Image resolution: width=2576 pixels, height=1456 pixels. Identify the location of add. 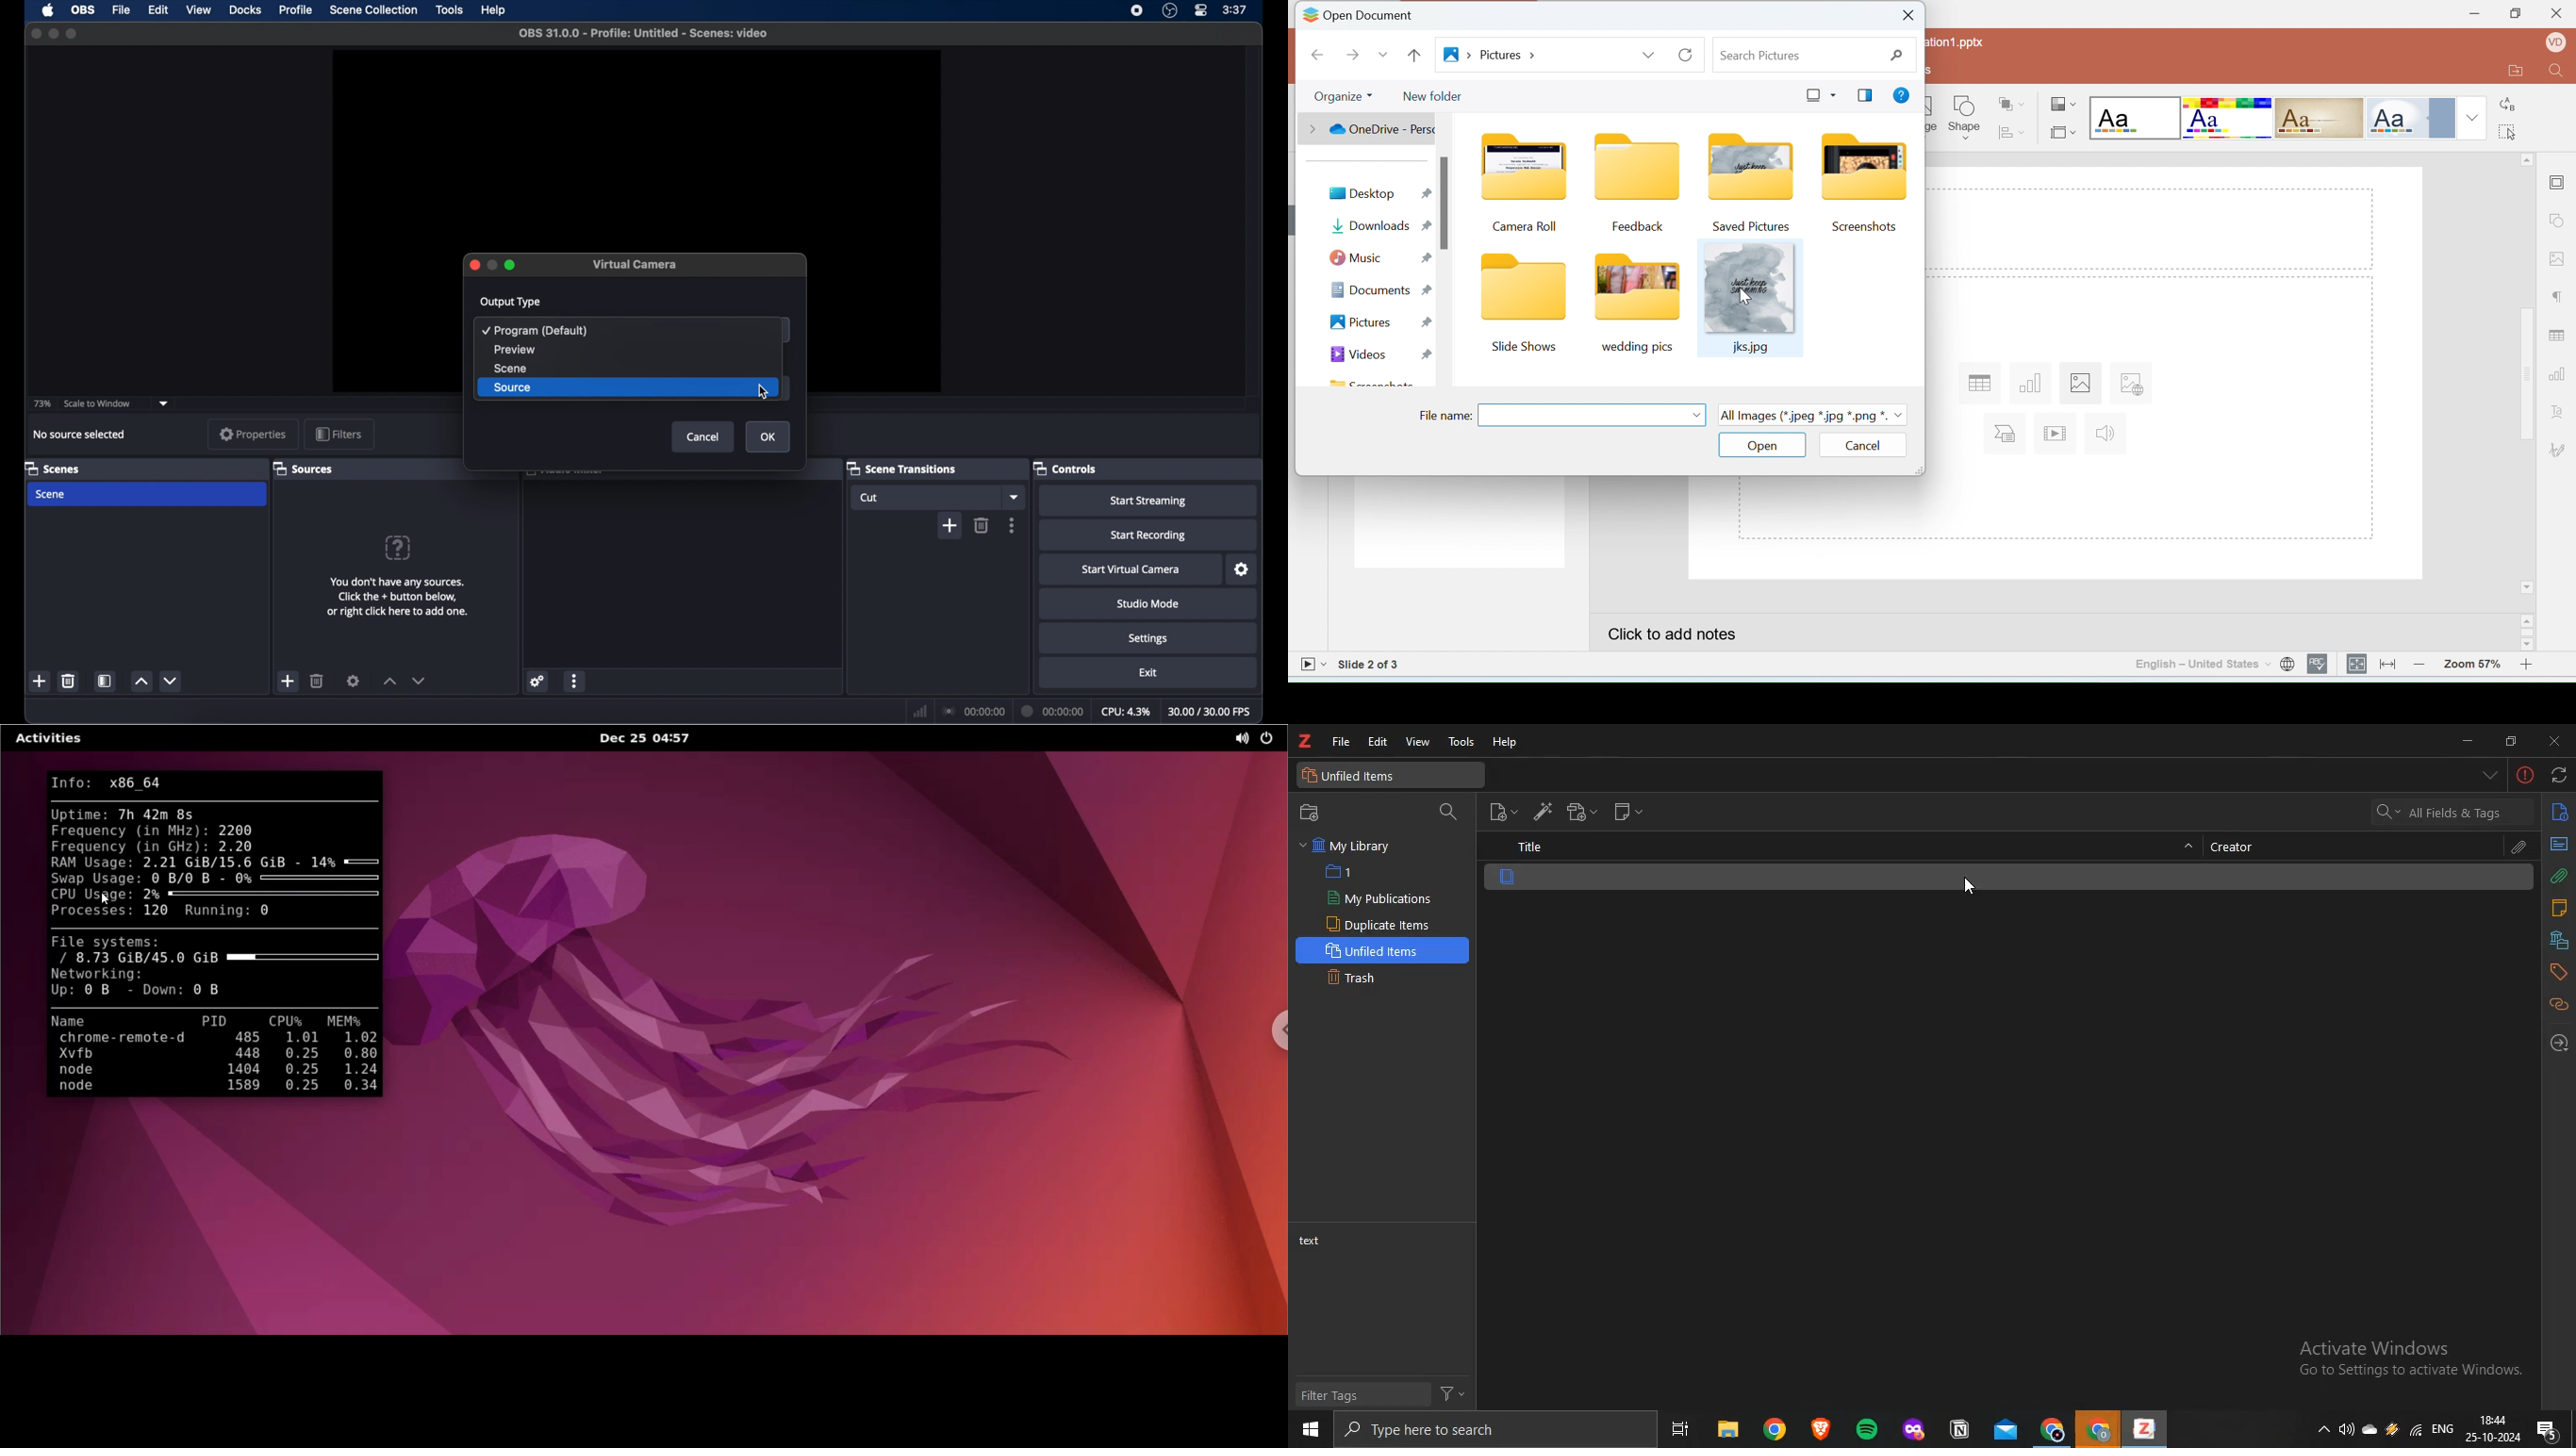
(288, 681).